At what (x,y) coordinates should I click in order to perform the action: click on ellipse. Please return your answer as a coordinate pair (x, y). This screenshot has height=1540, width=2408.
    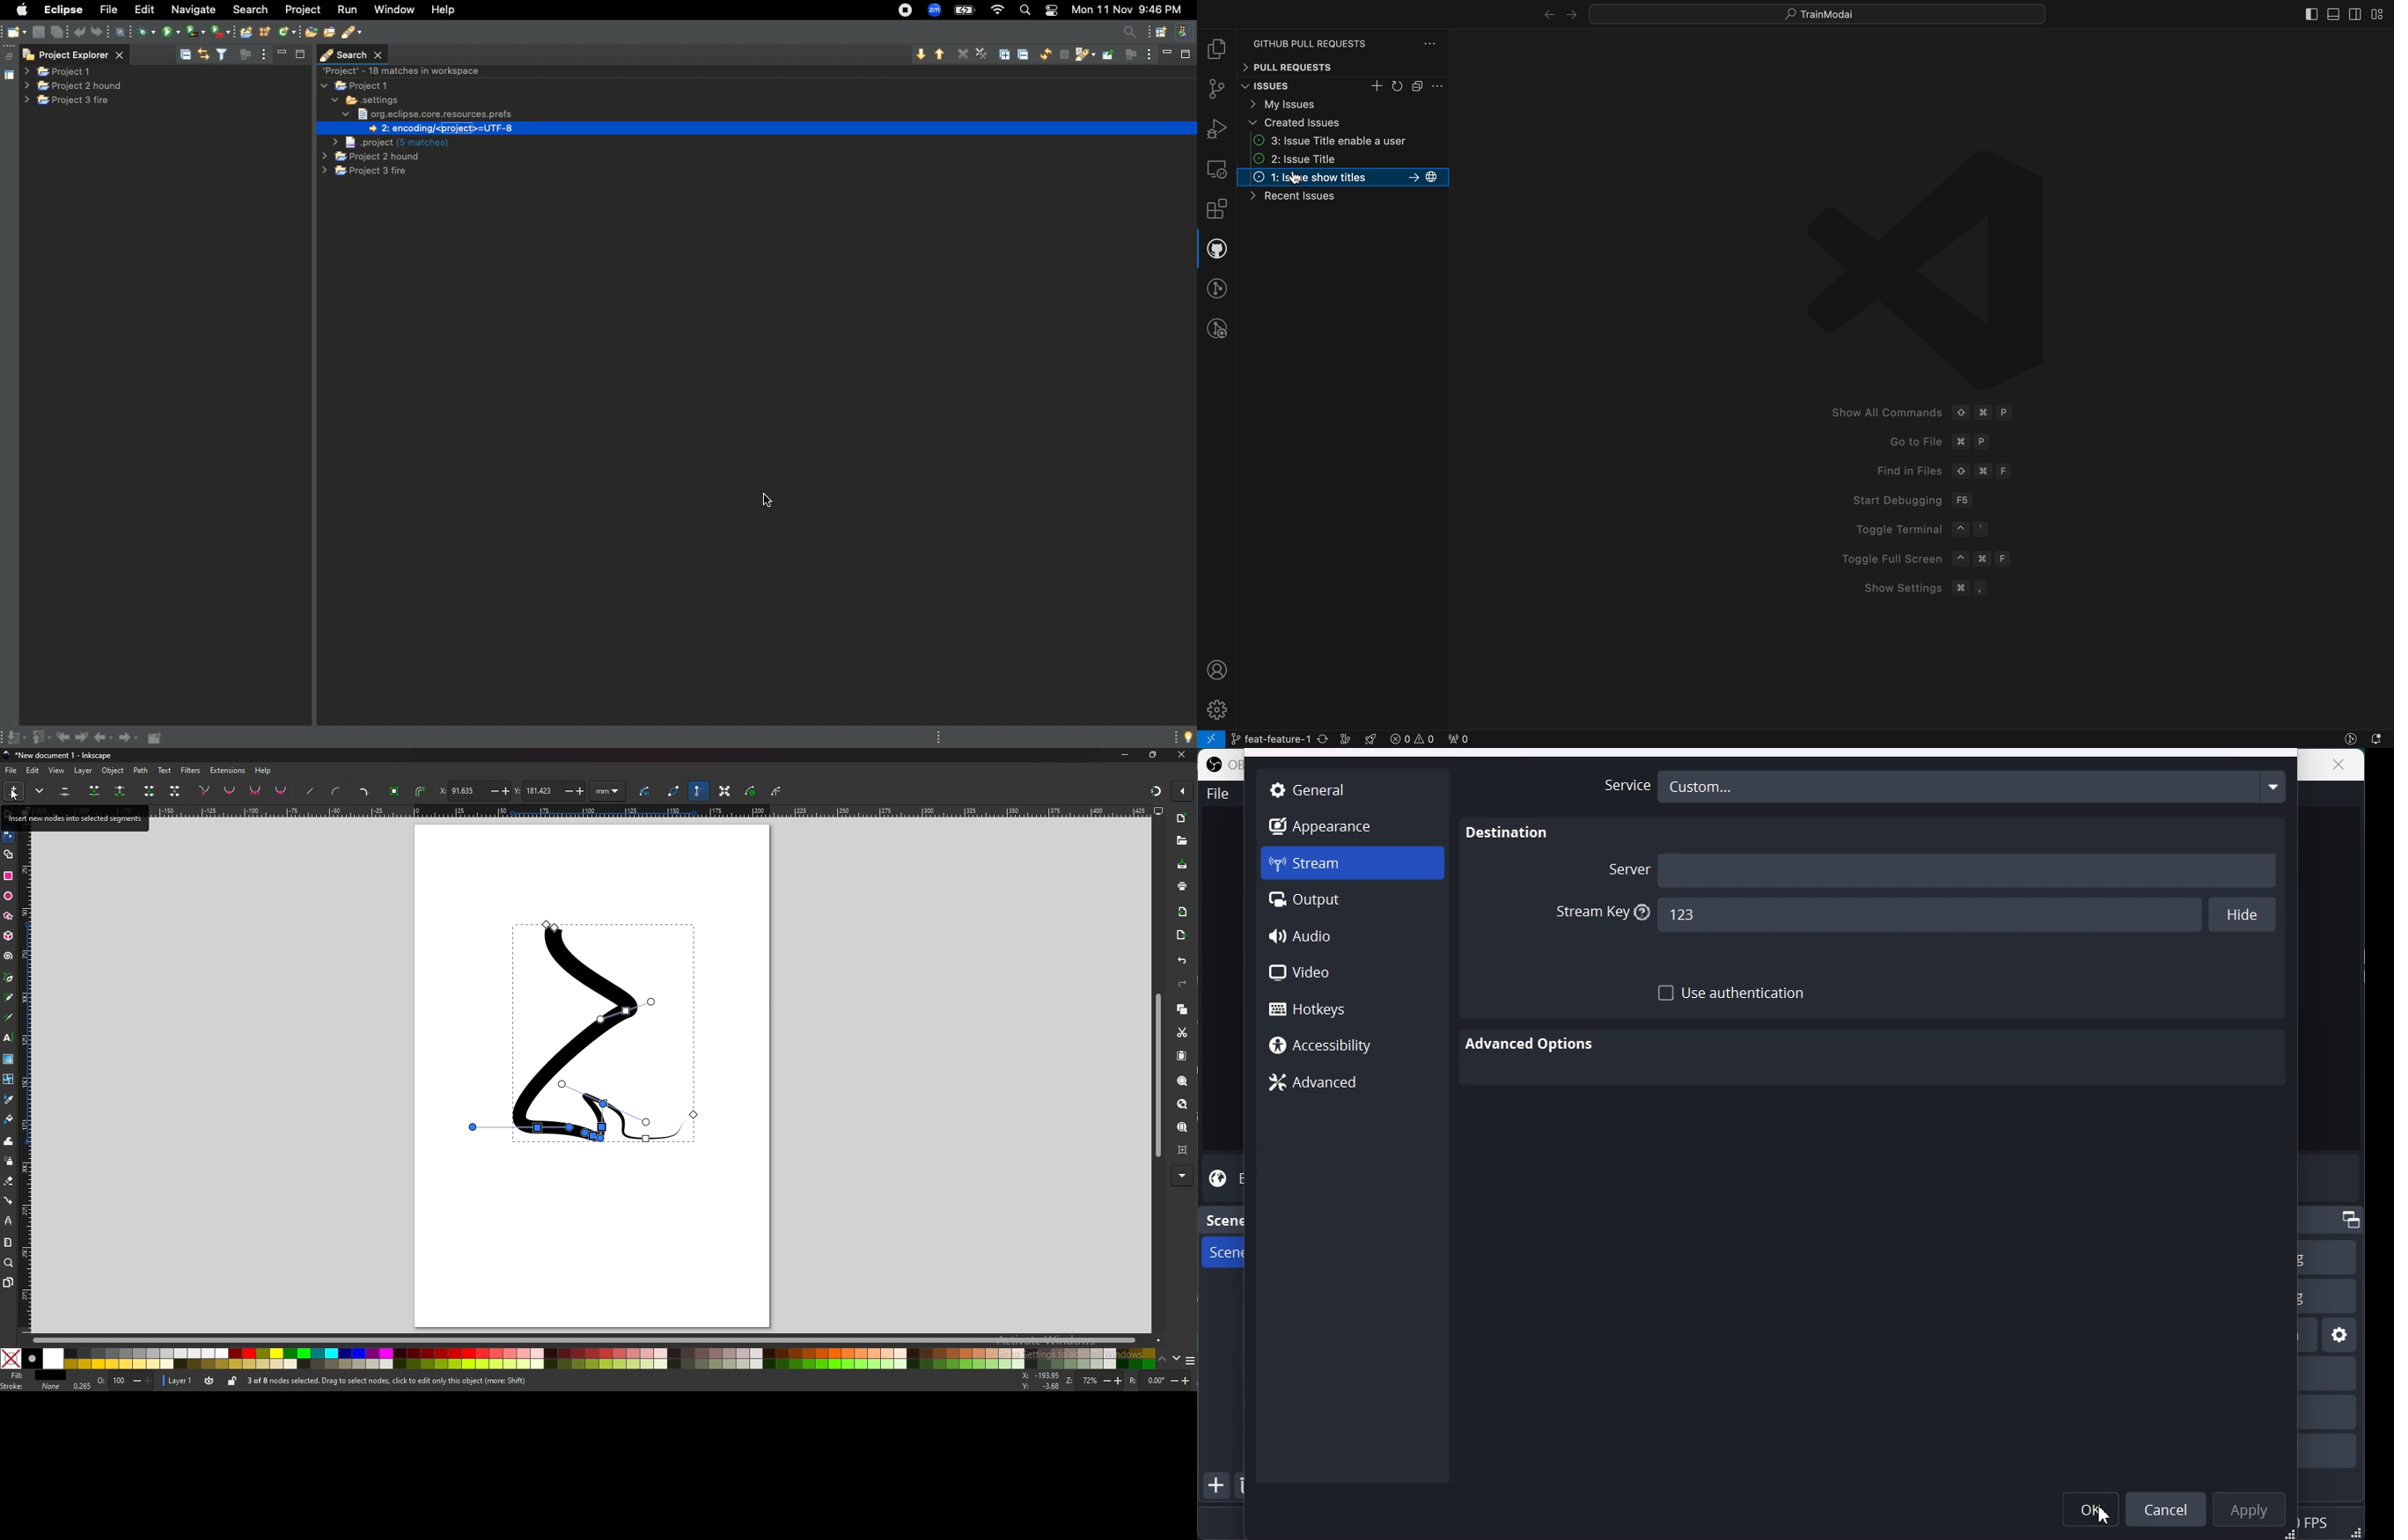
    Looking at the image, I should click on (7, 896).